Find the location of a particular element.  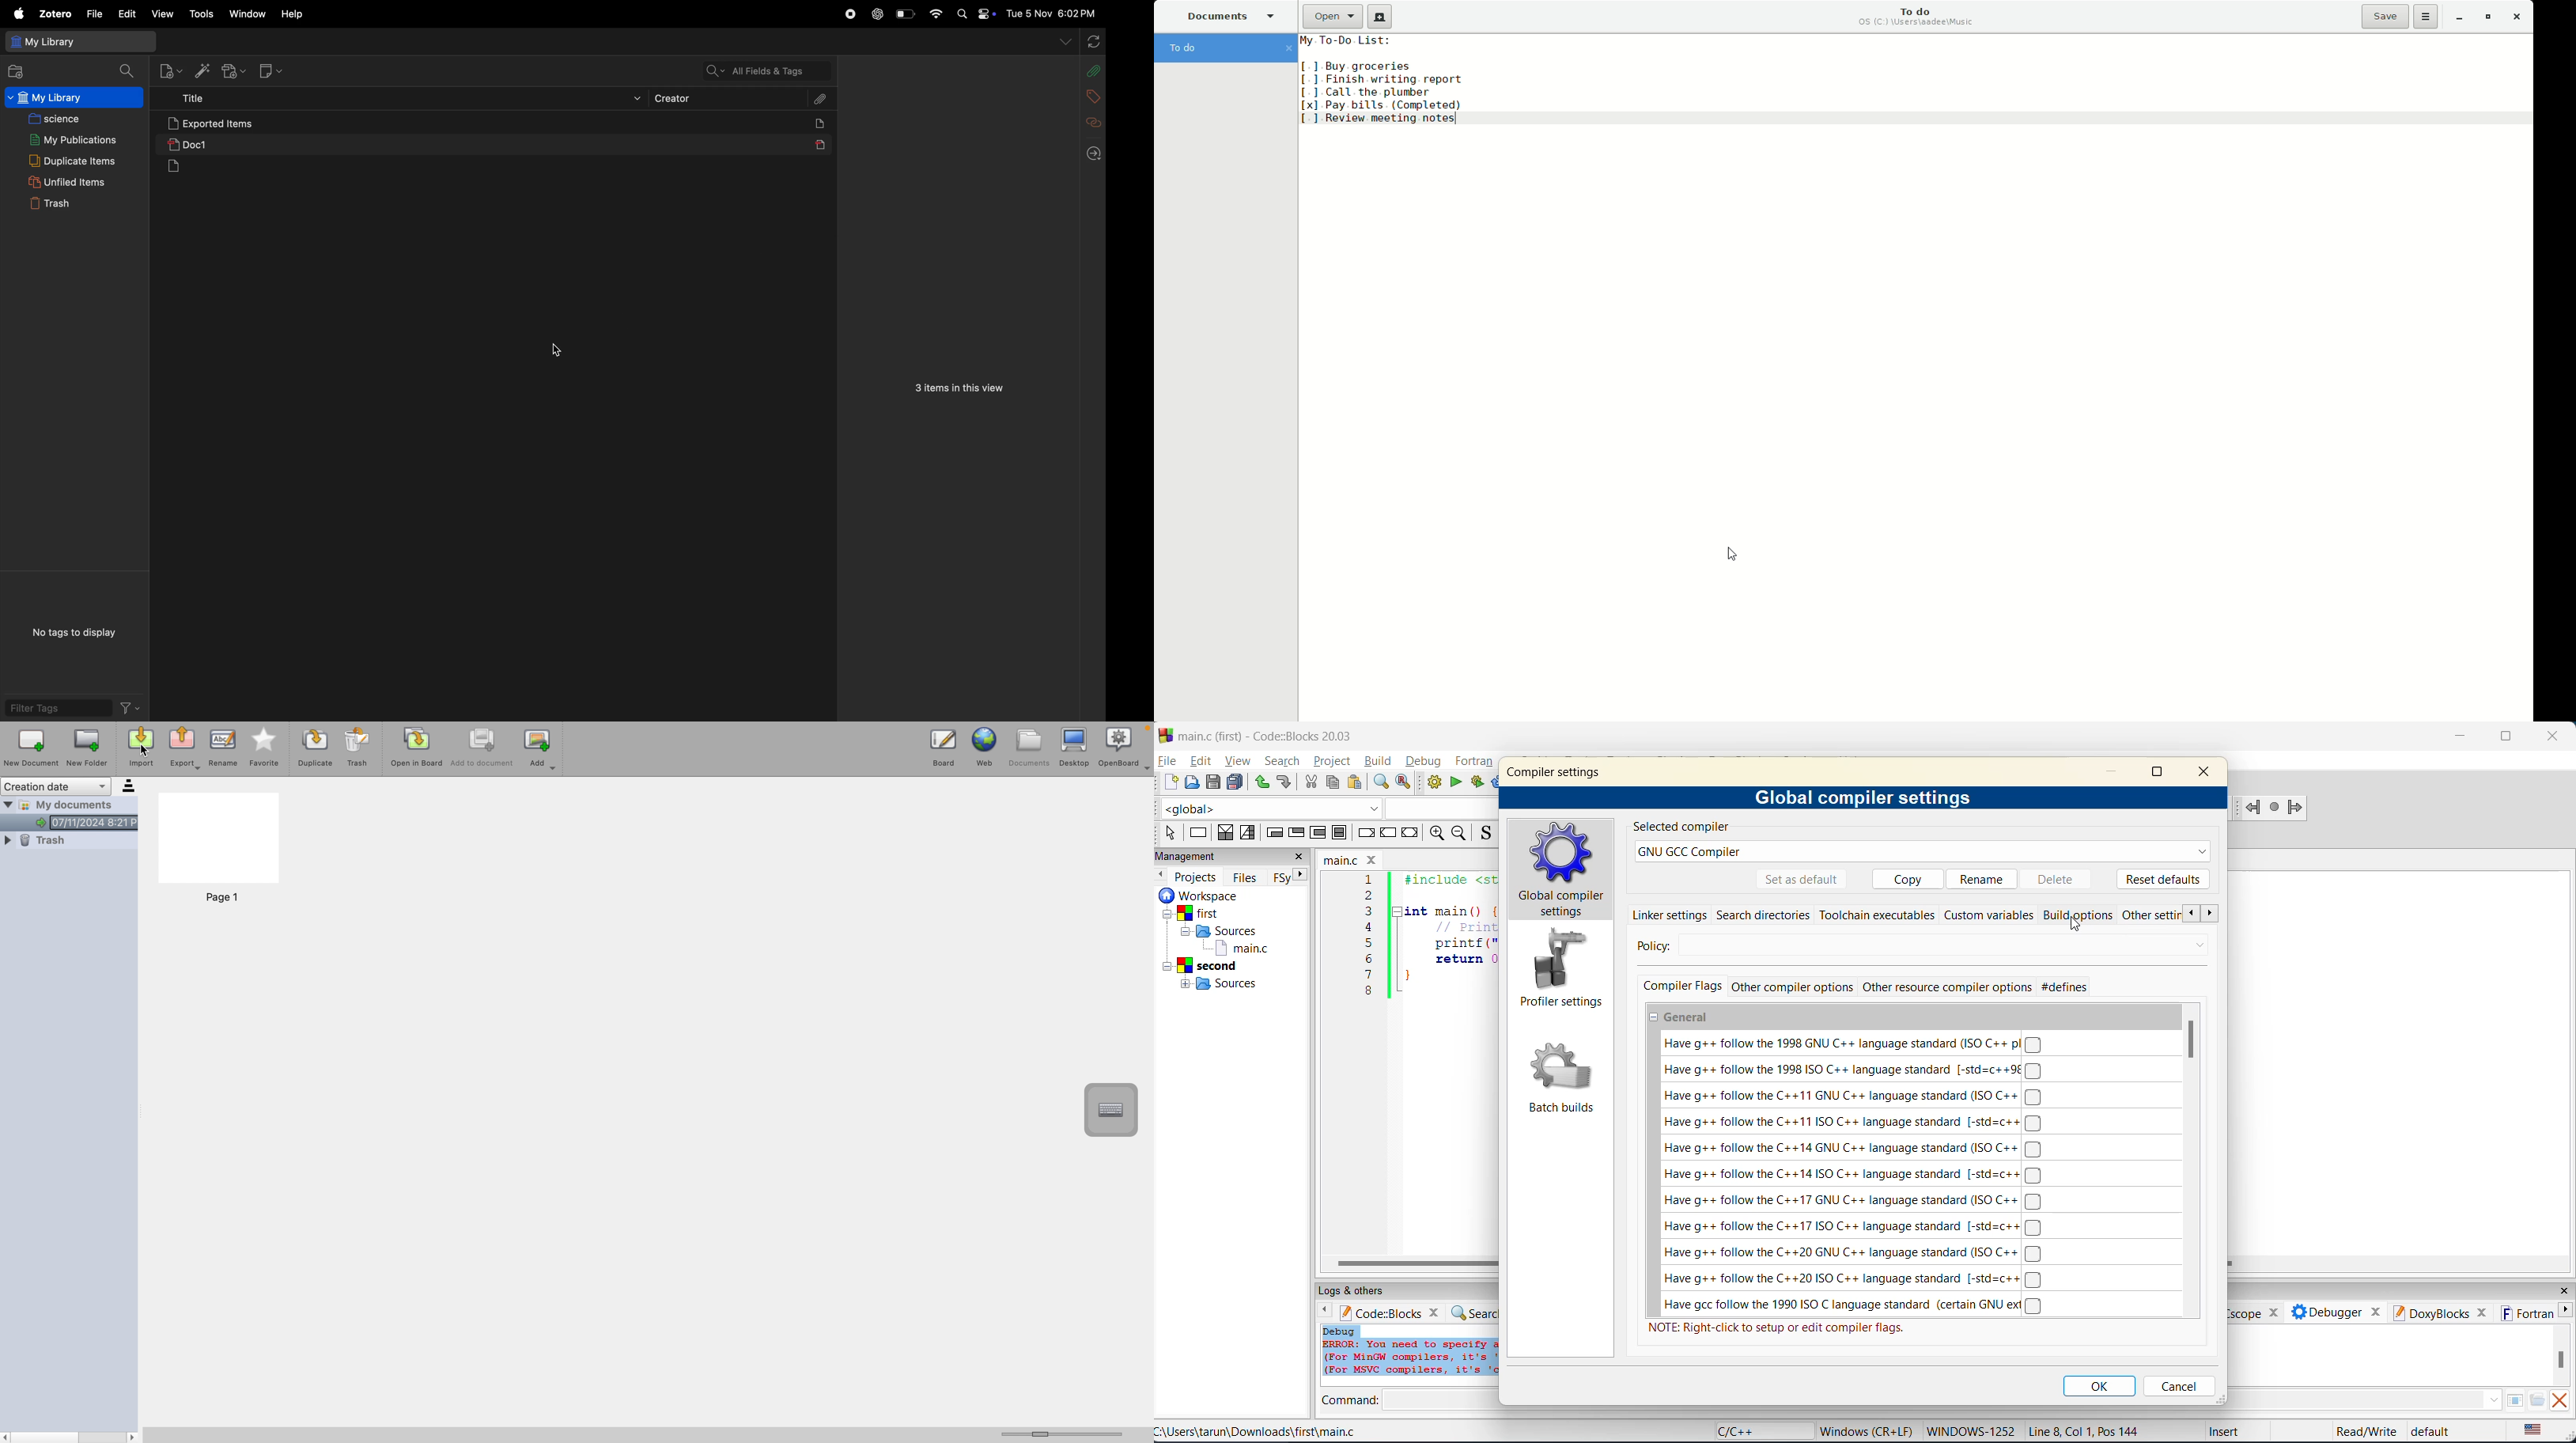

unified items is located at coordinates (67, 183).